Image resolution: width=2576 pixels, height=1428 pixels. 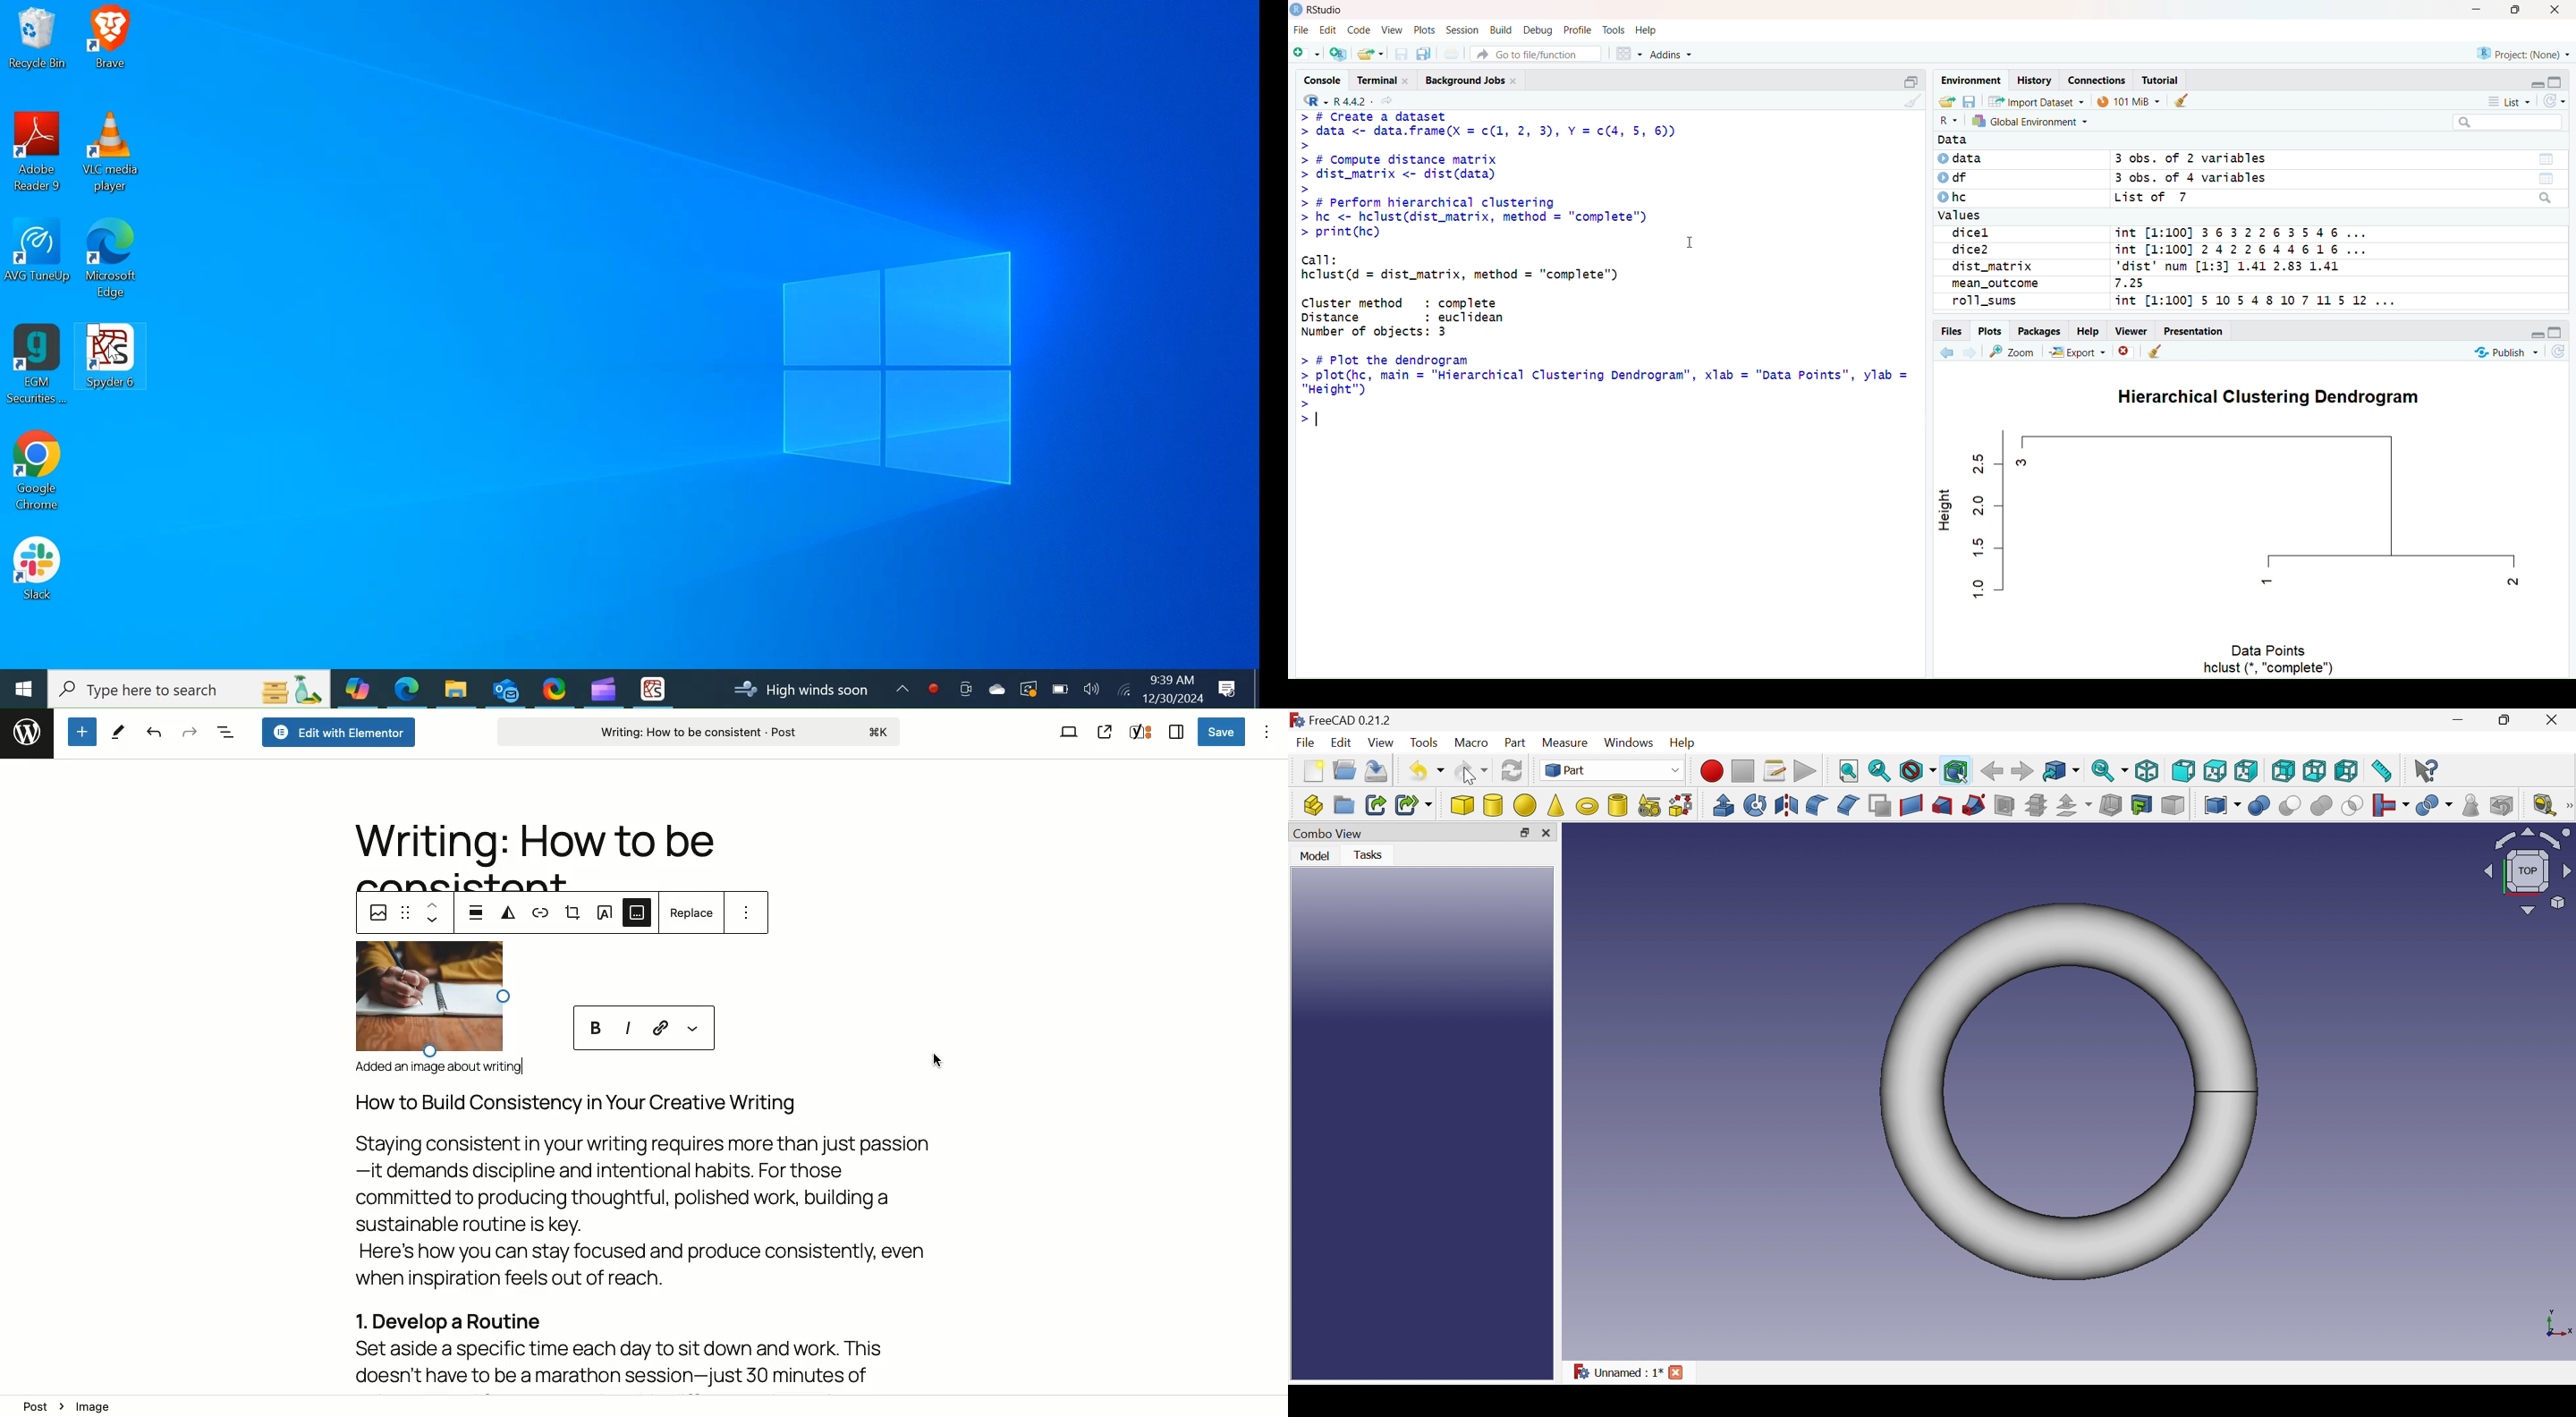 What do you see at coordinates (554, 688) in the screenshot?
I see `ShareX Desktop Icon` at bounding box center [554, 688].